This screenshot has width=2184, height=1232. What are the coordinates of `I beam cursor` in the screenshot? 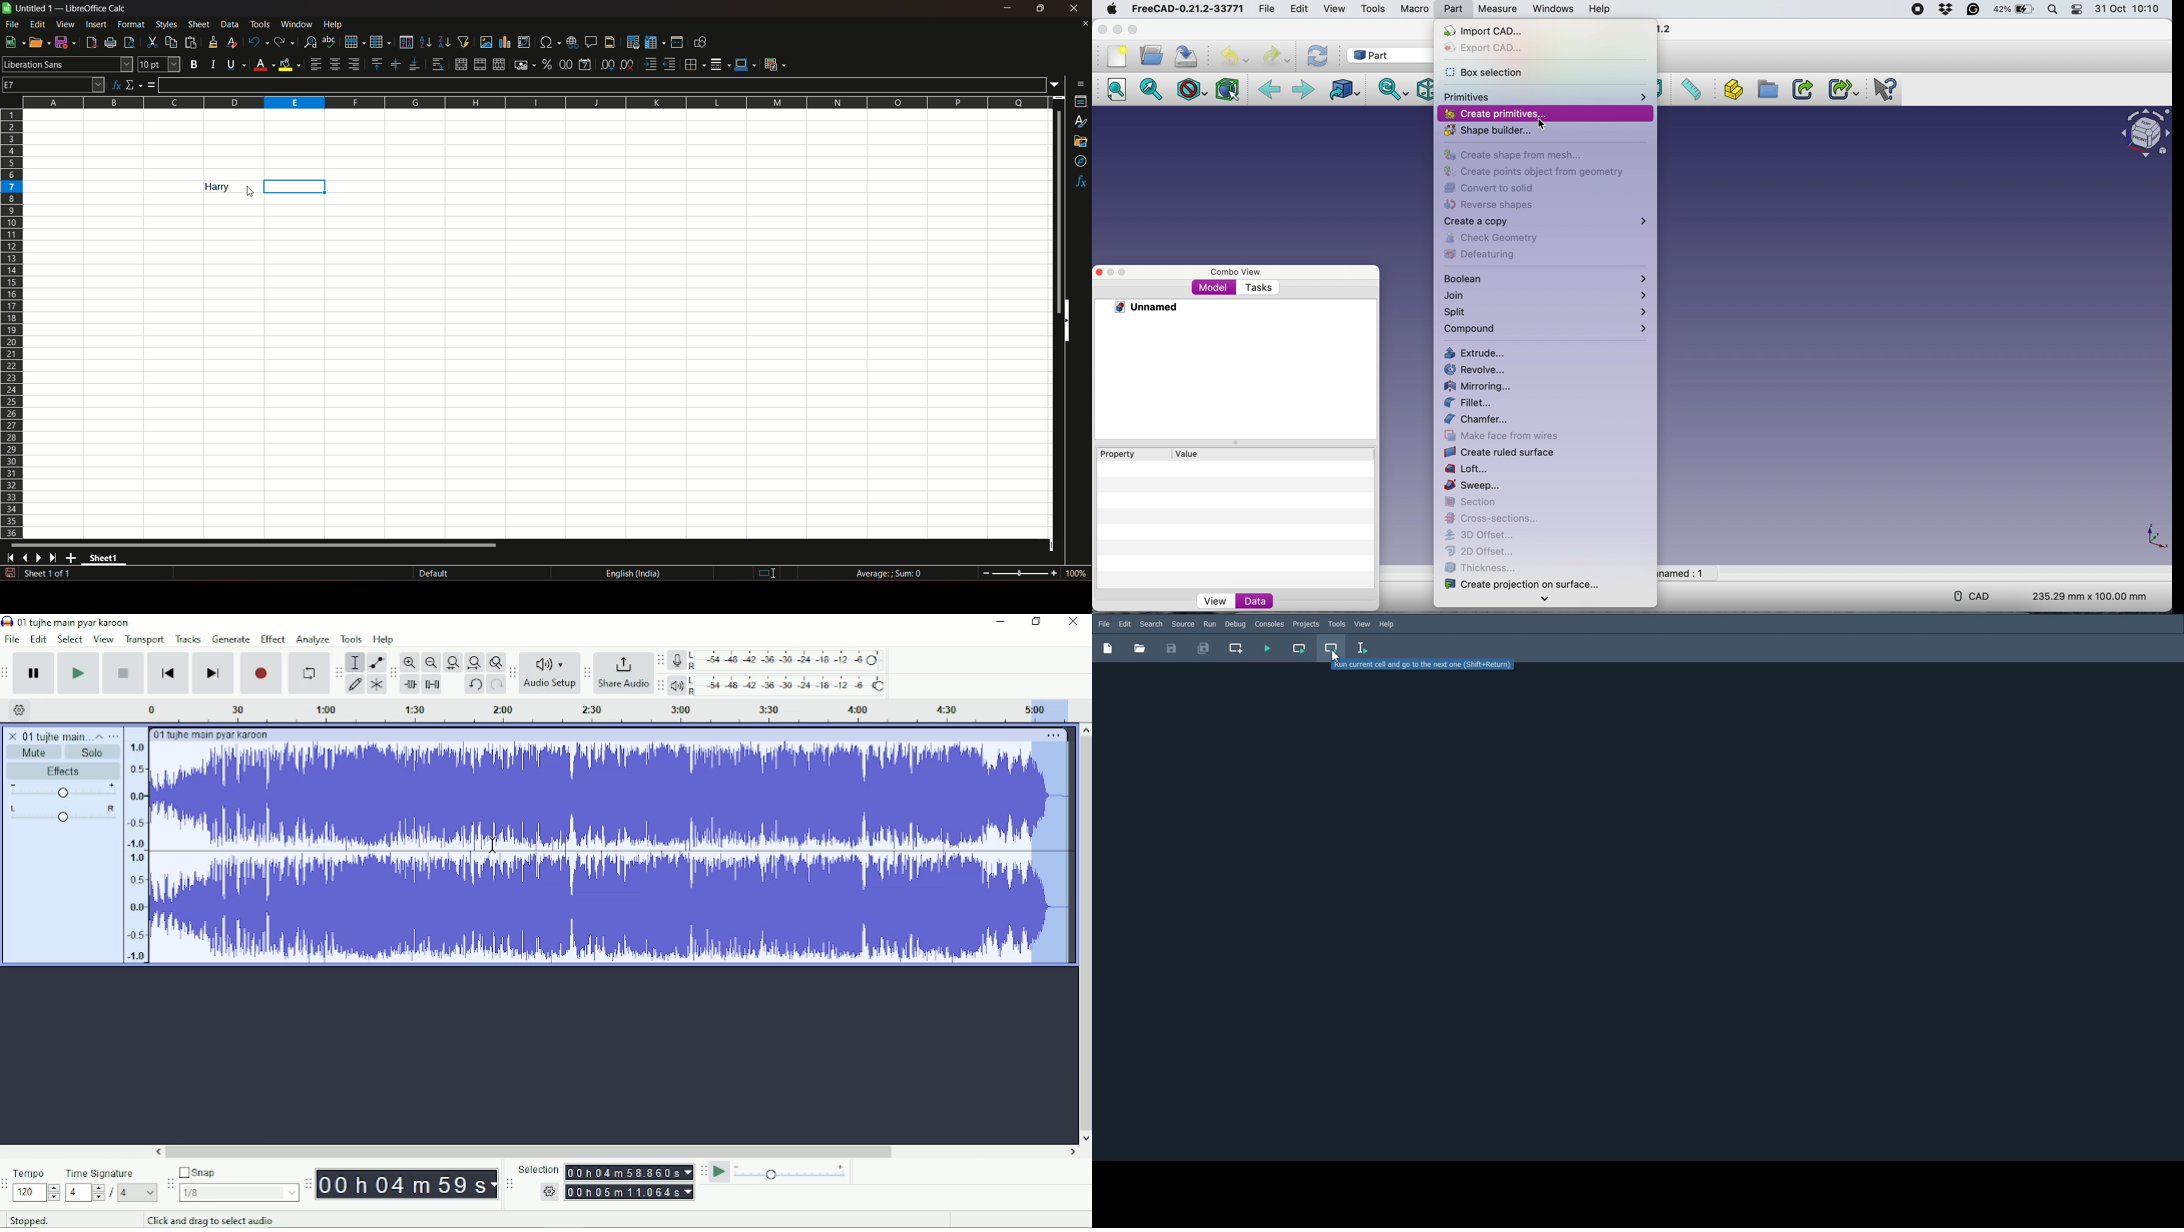 It's located at (768, 574).